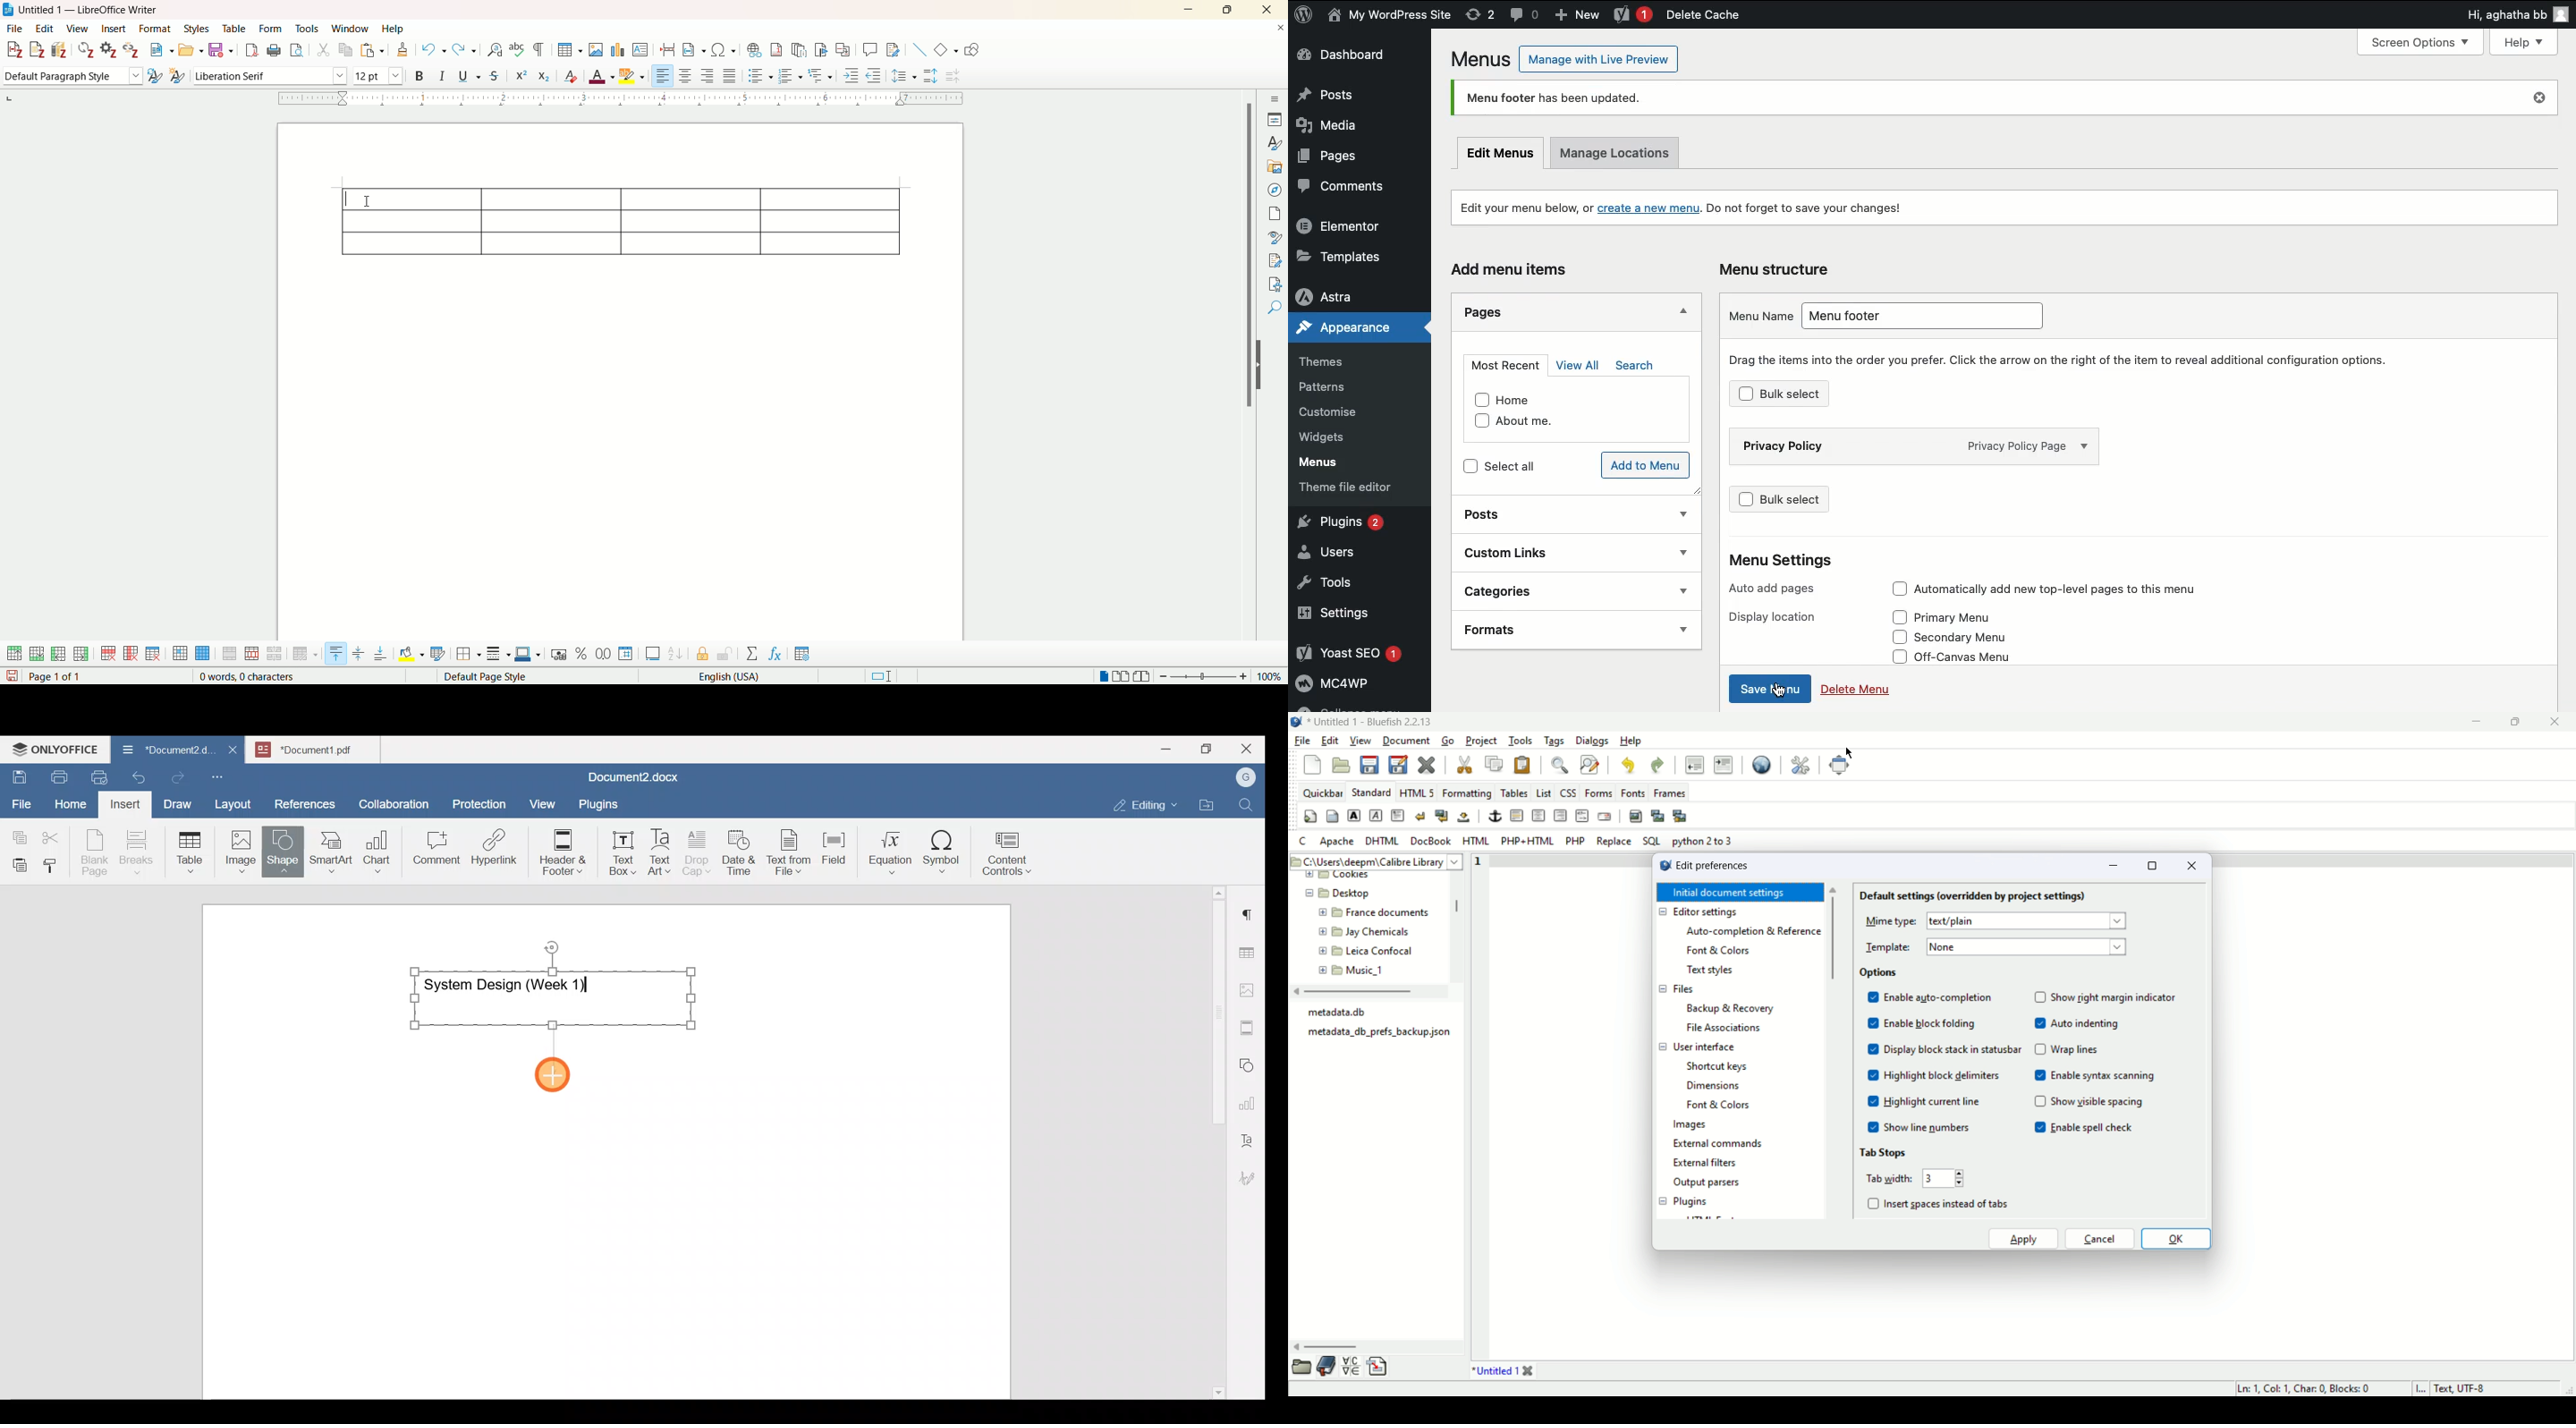 The height and width of the screenshot is (1428, 2576). Describe the element at coordinates (307, 653) in the screenshot. I see `optimize size` at that location.